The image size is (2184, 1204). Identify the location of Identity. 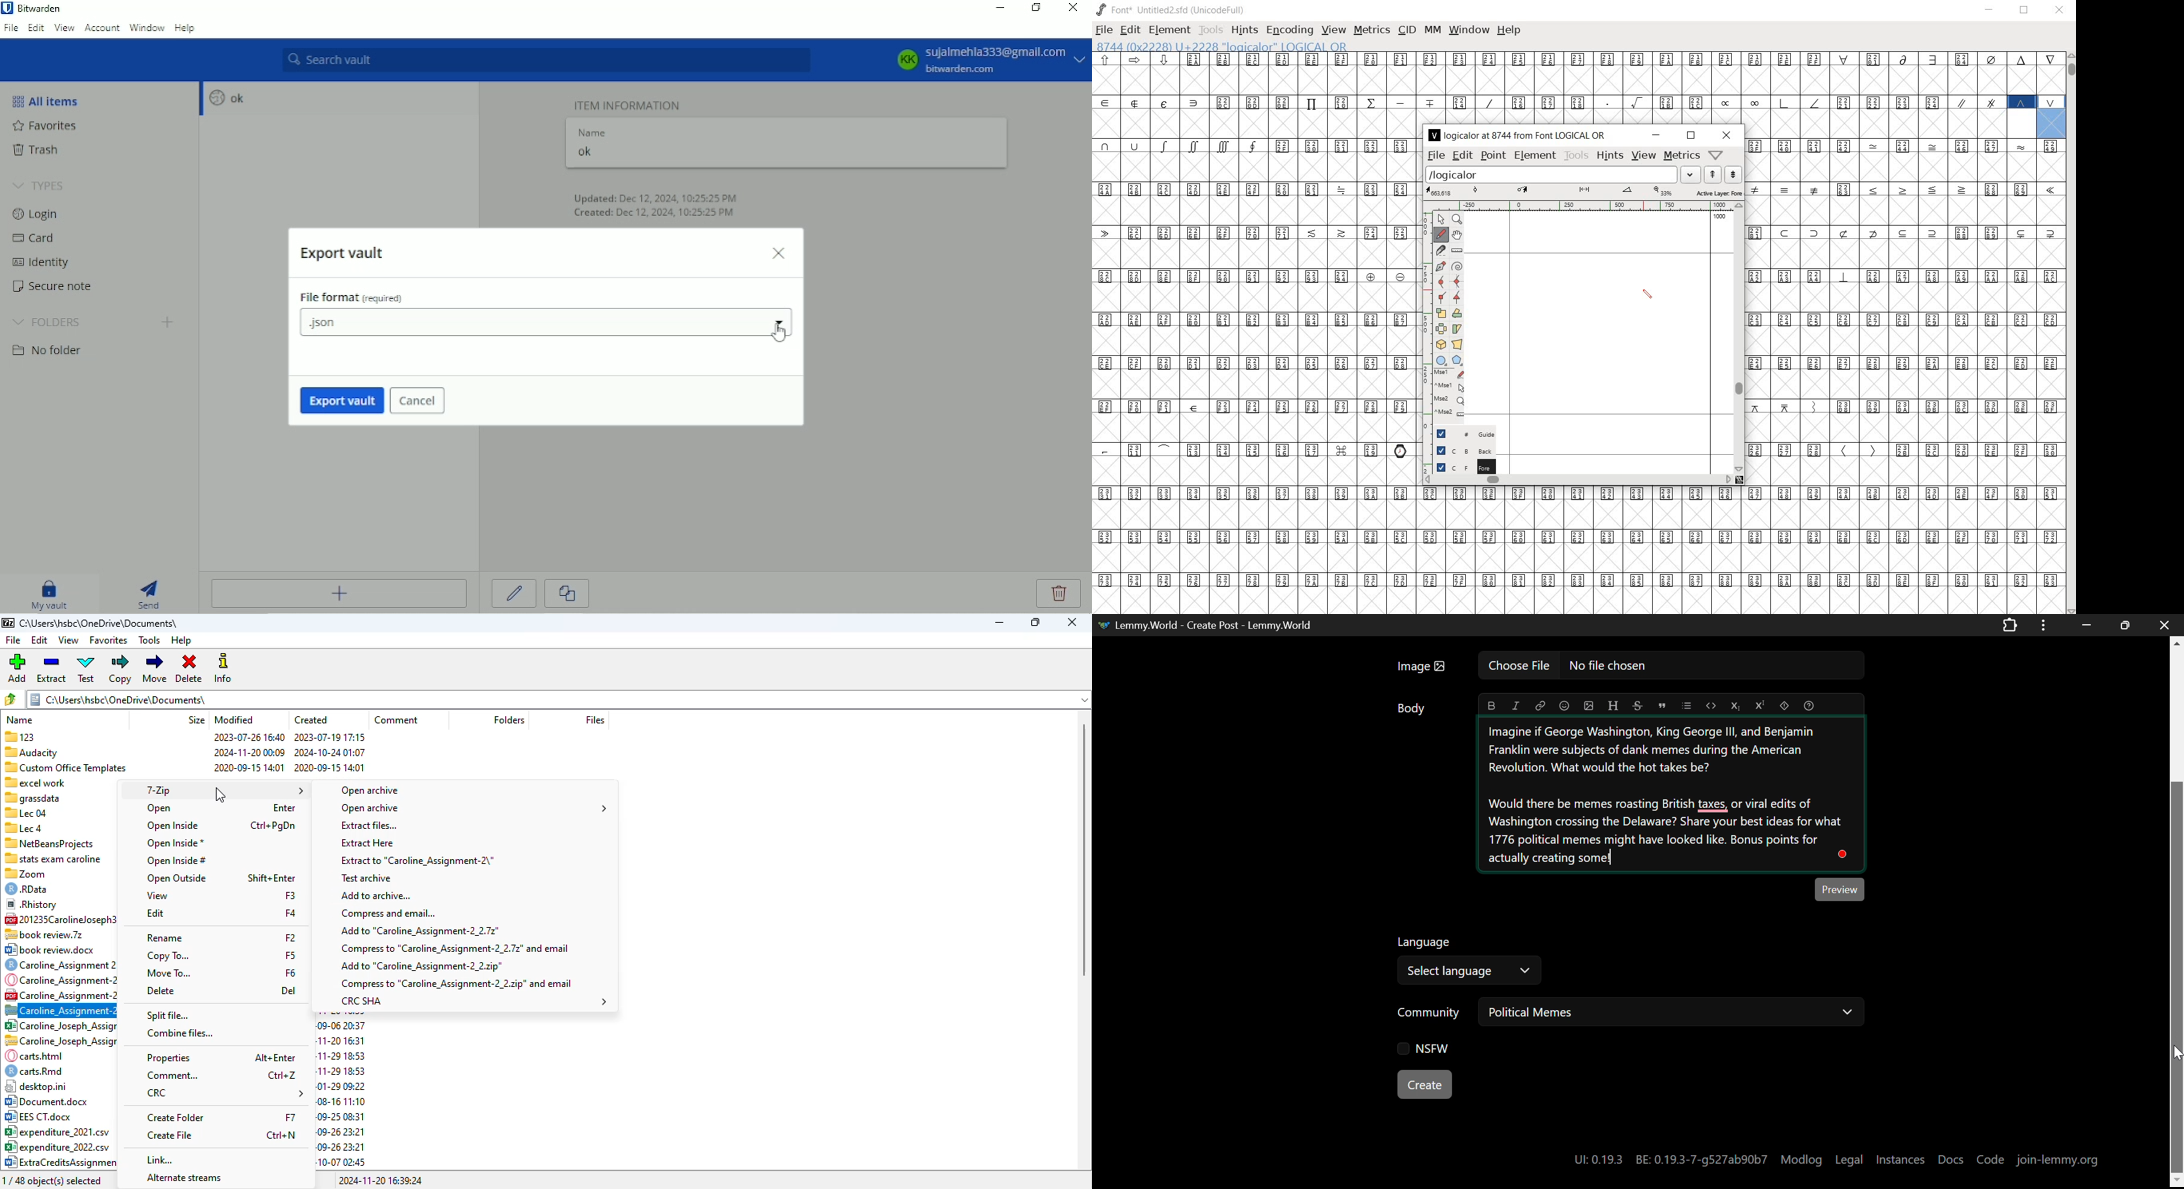
(47, 264).